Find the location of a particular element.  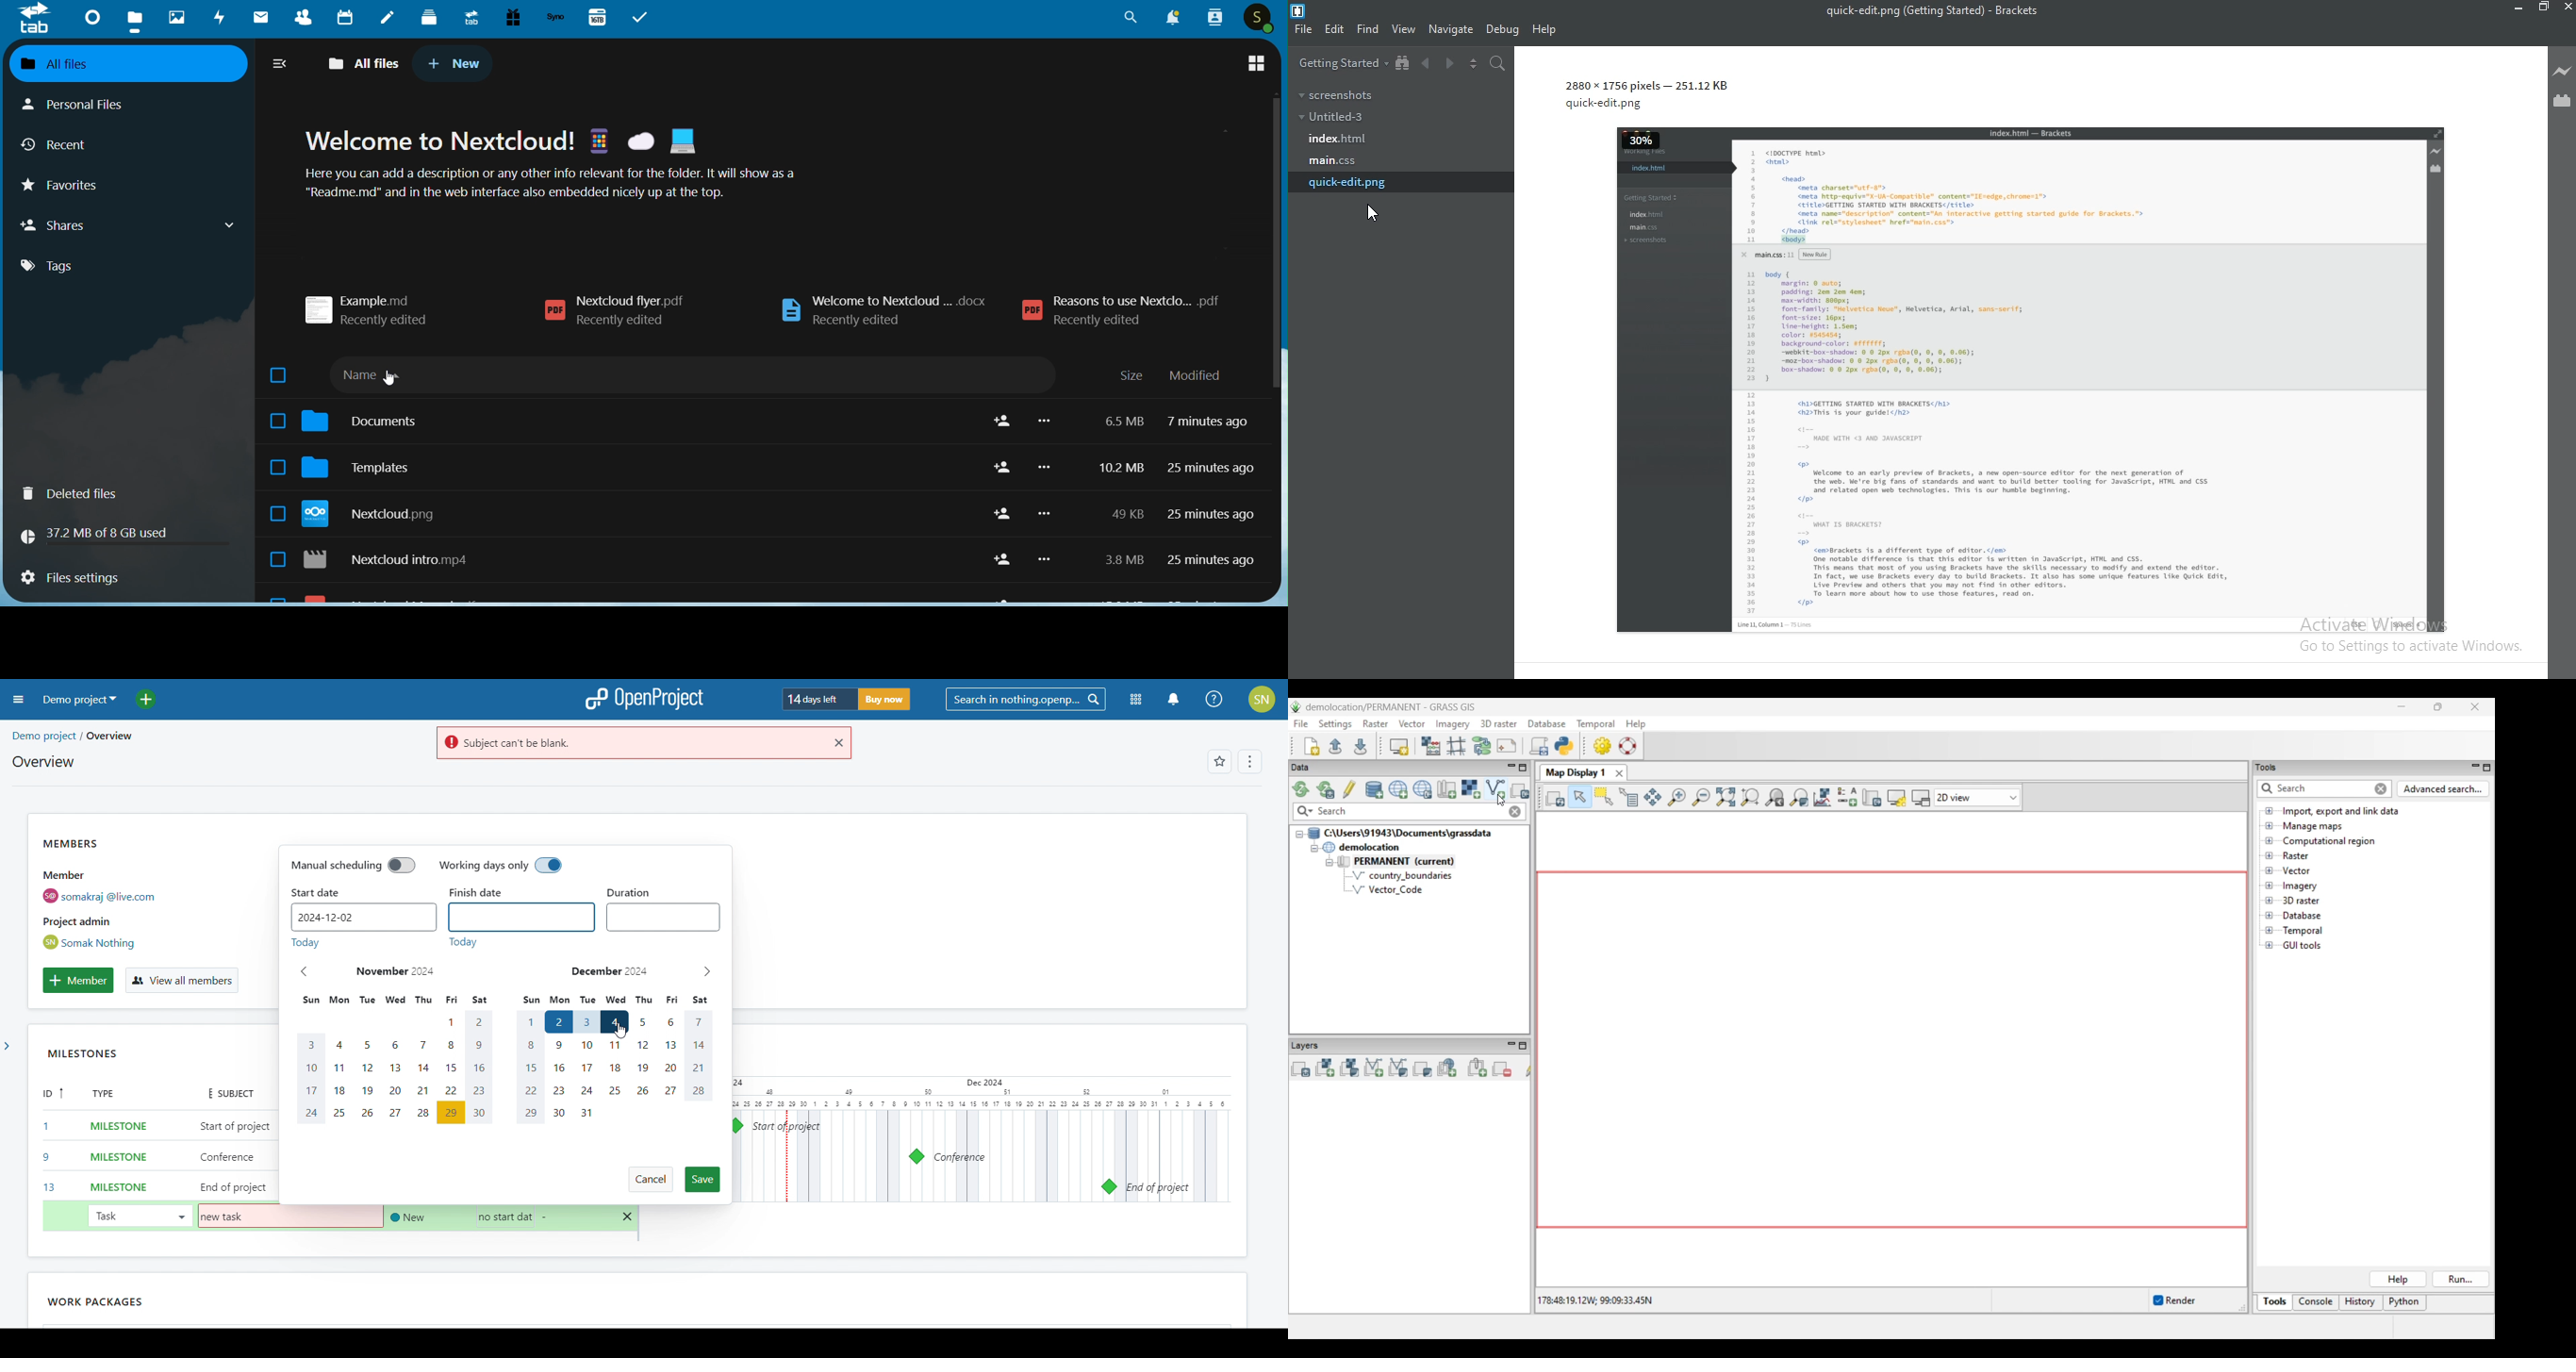

Deleted Files is located at coordinates (79, 495).